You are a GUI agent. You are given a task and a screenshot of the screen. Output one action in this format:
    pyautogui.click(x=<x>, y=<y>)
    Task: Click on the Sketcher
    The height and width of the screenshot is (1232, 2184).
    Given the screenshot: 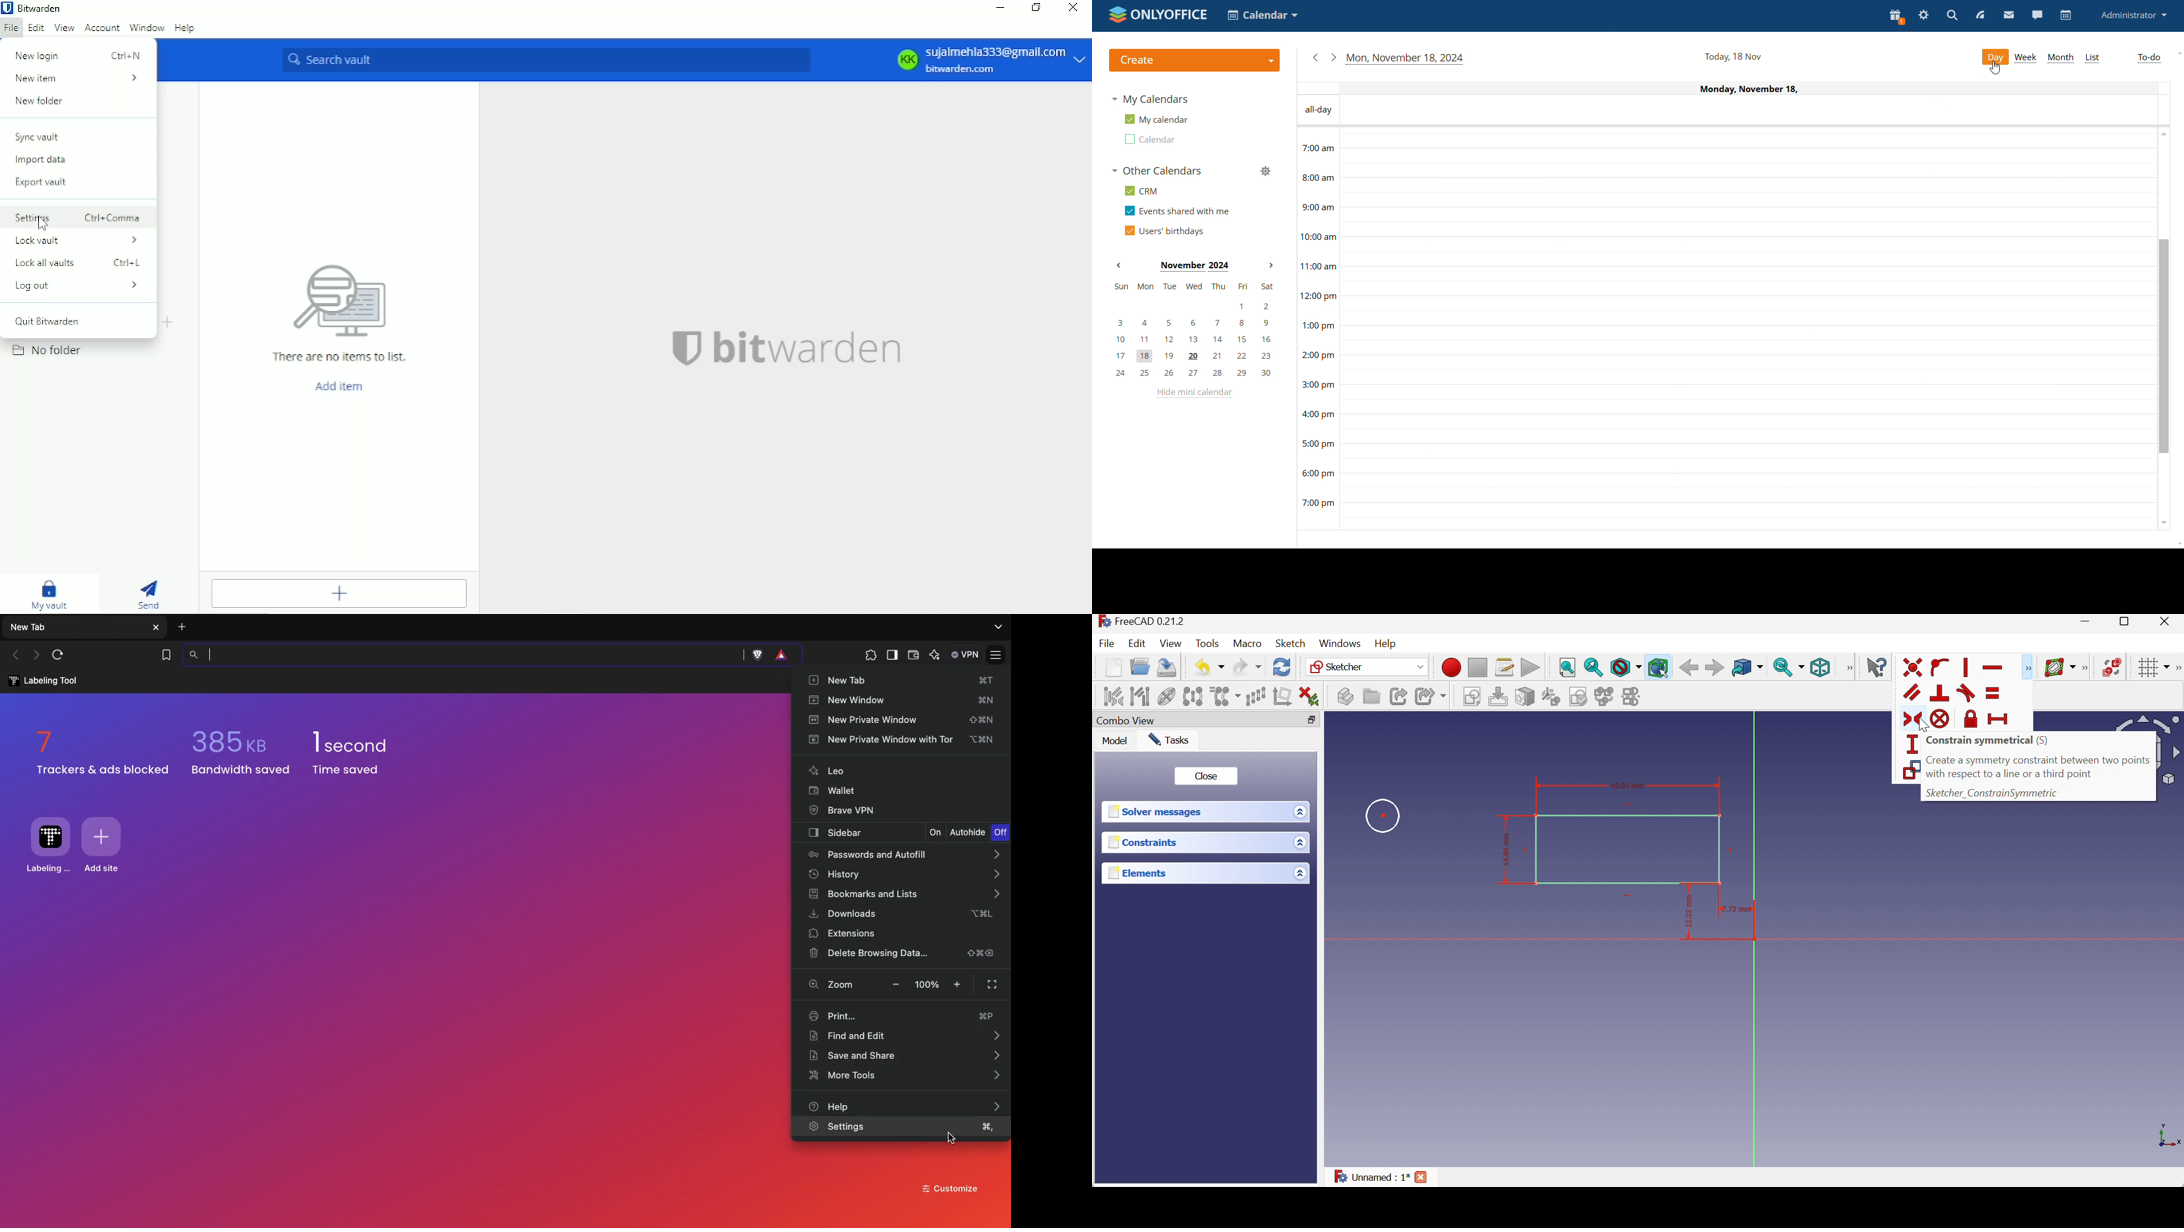 What is the action you would take?
    pyautogui.click(x=1369, y=667)
    